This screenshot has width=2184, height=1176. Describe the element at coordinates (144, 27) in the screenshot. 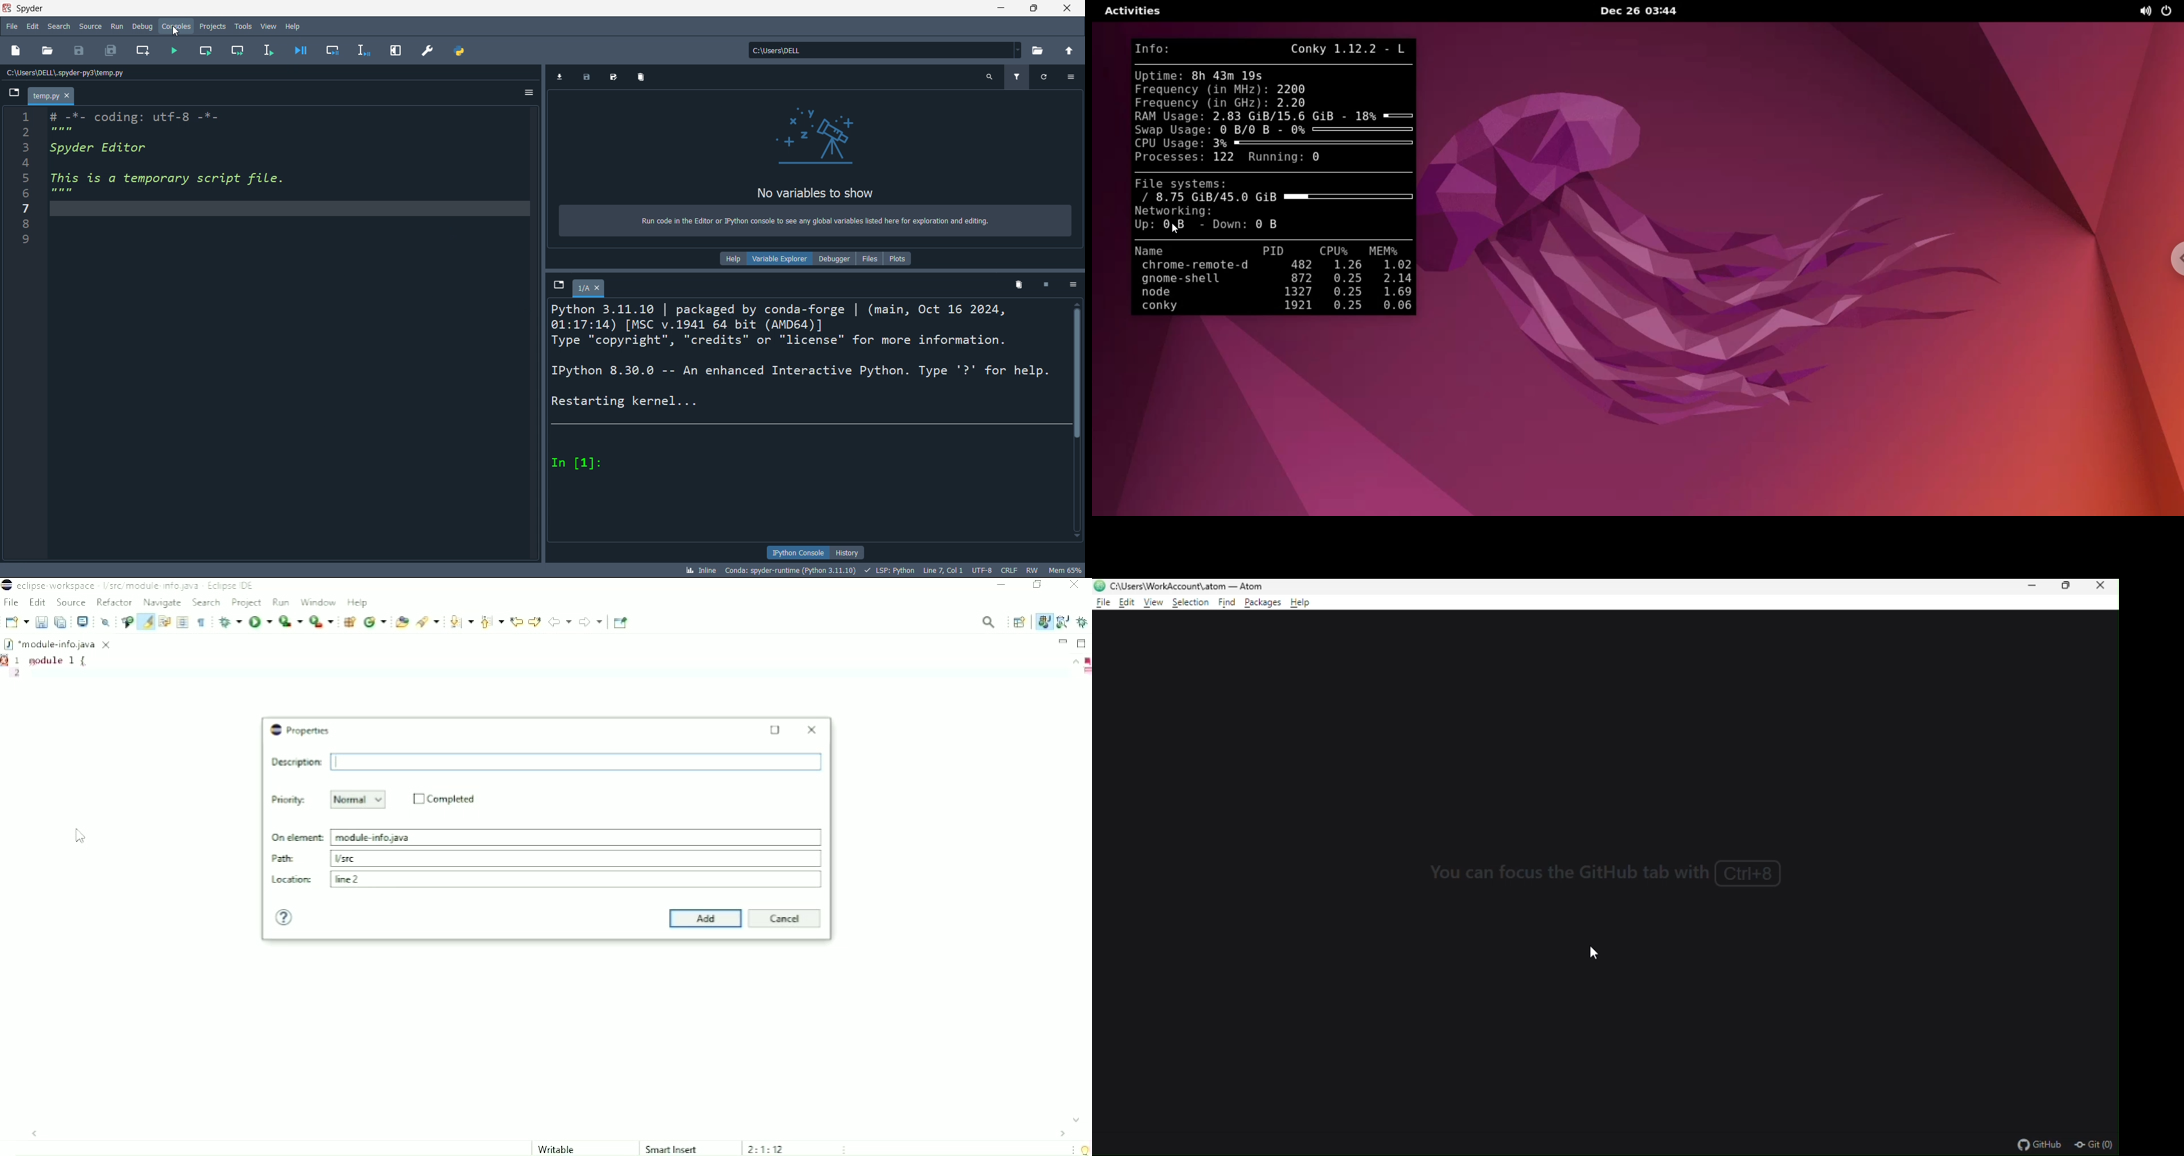

I see `debug` at that location.